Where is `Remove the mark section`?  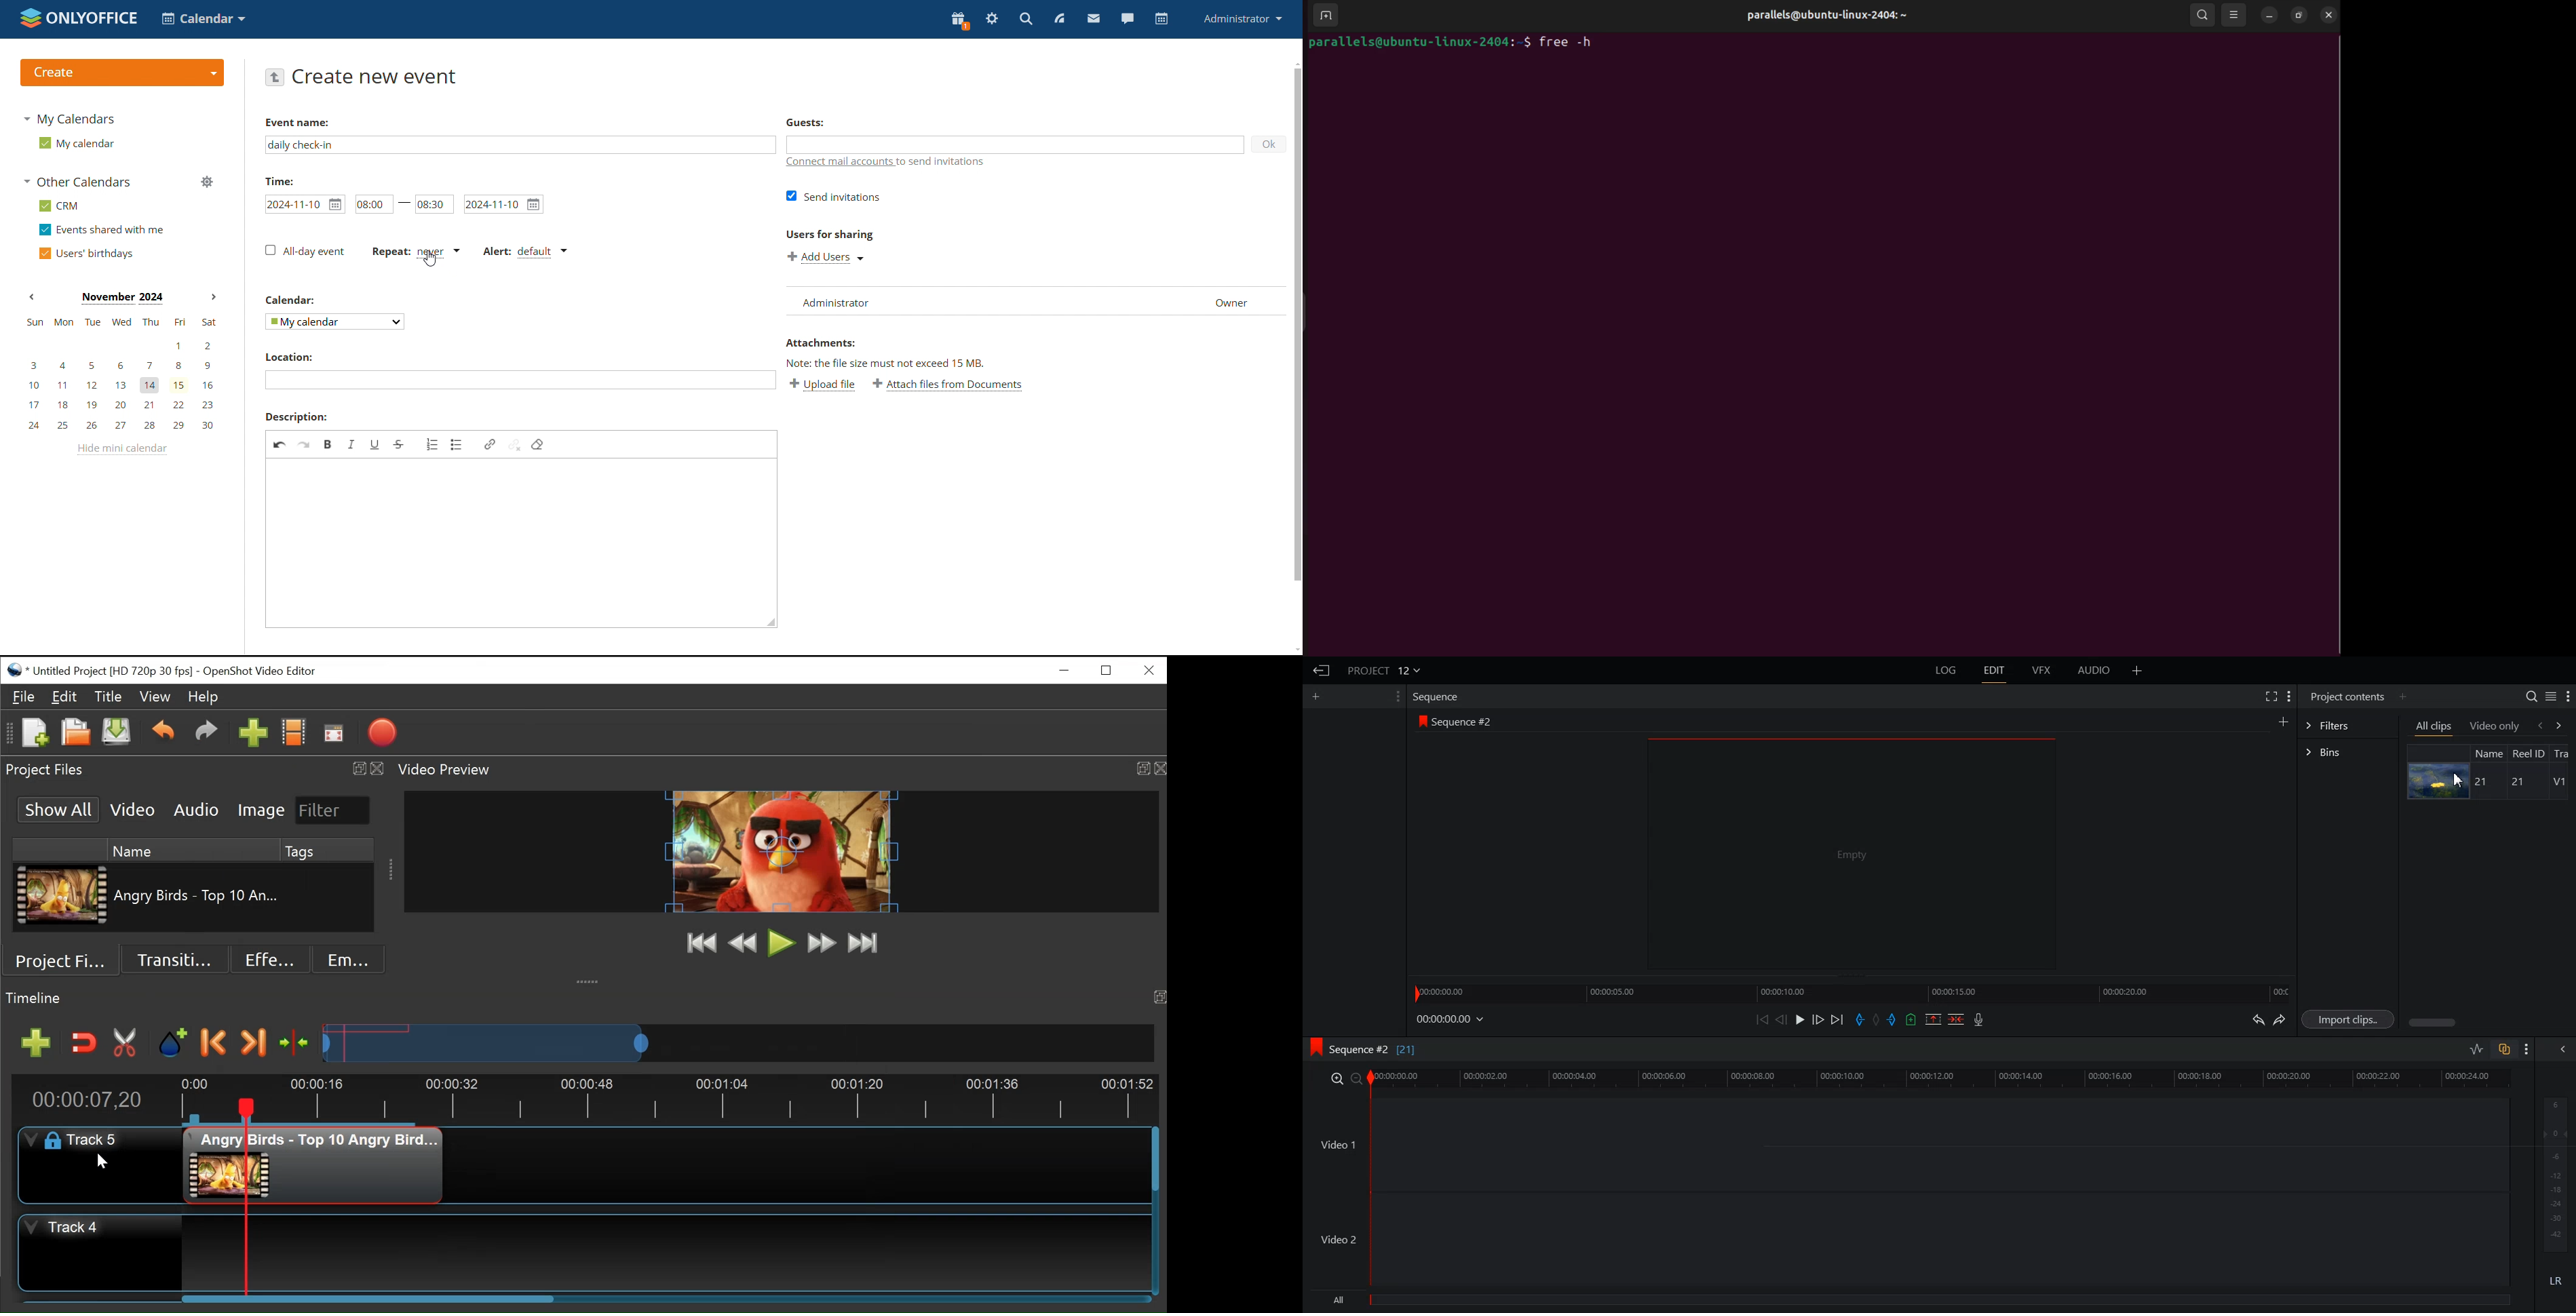
Remove the mark section is located at coordinates (1933, 1019).